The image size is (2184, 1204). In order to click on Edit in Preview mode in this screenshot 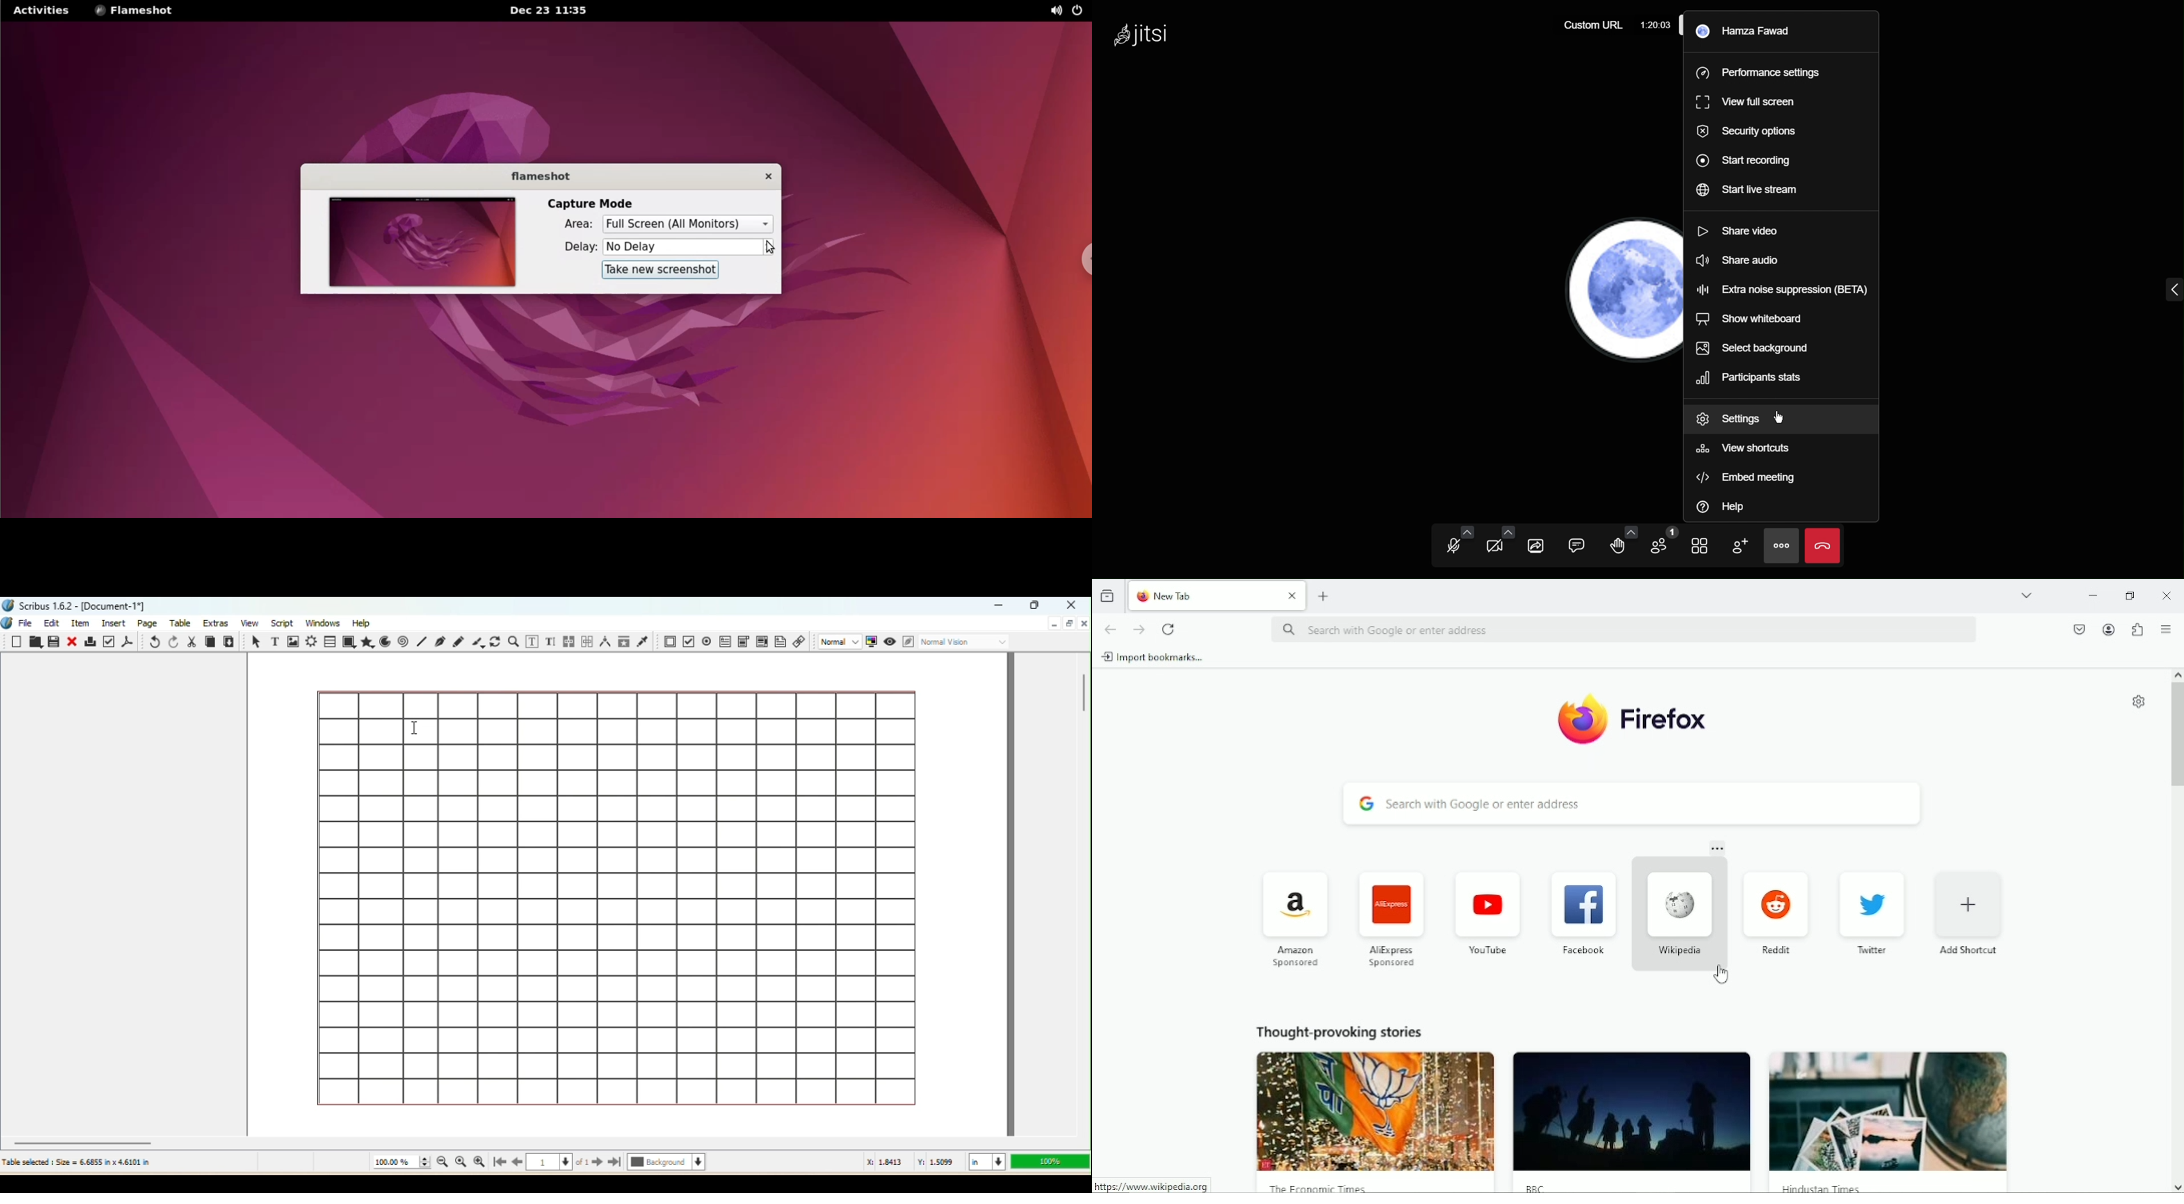, I will do `click(907, 642)`.